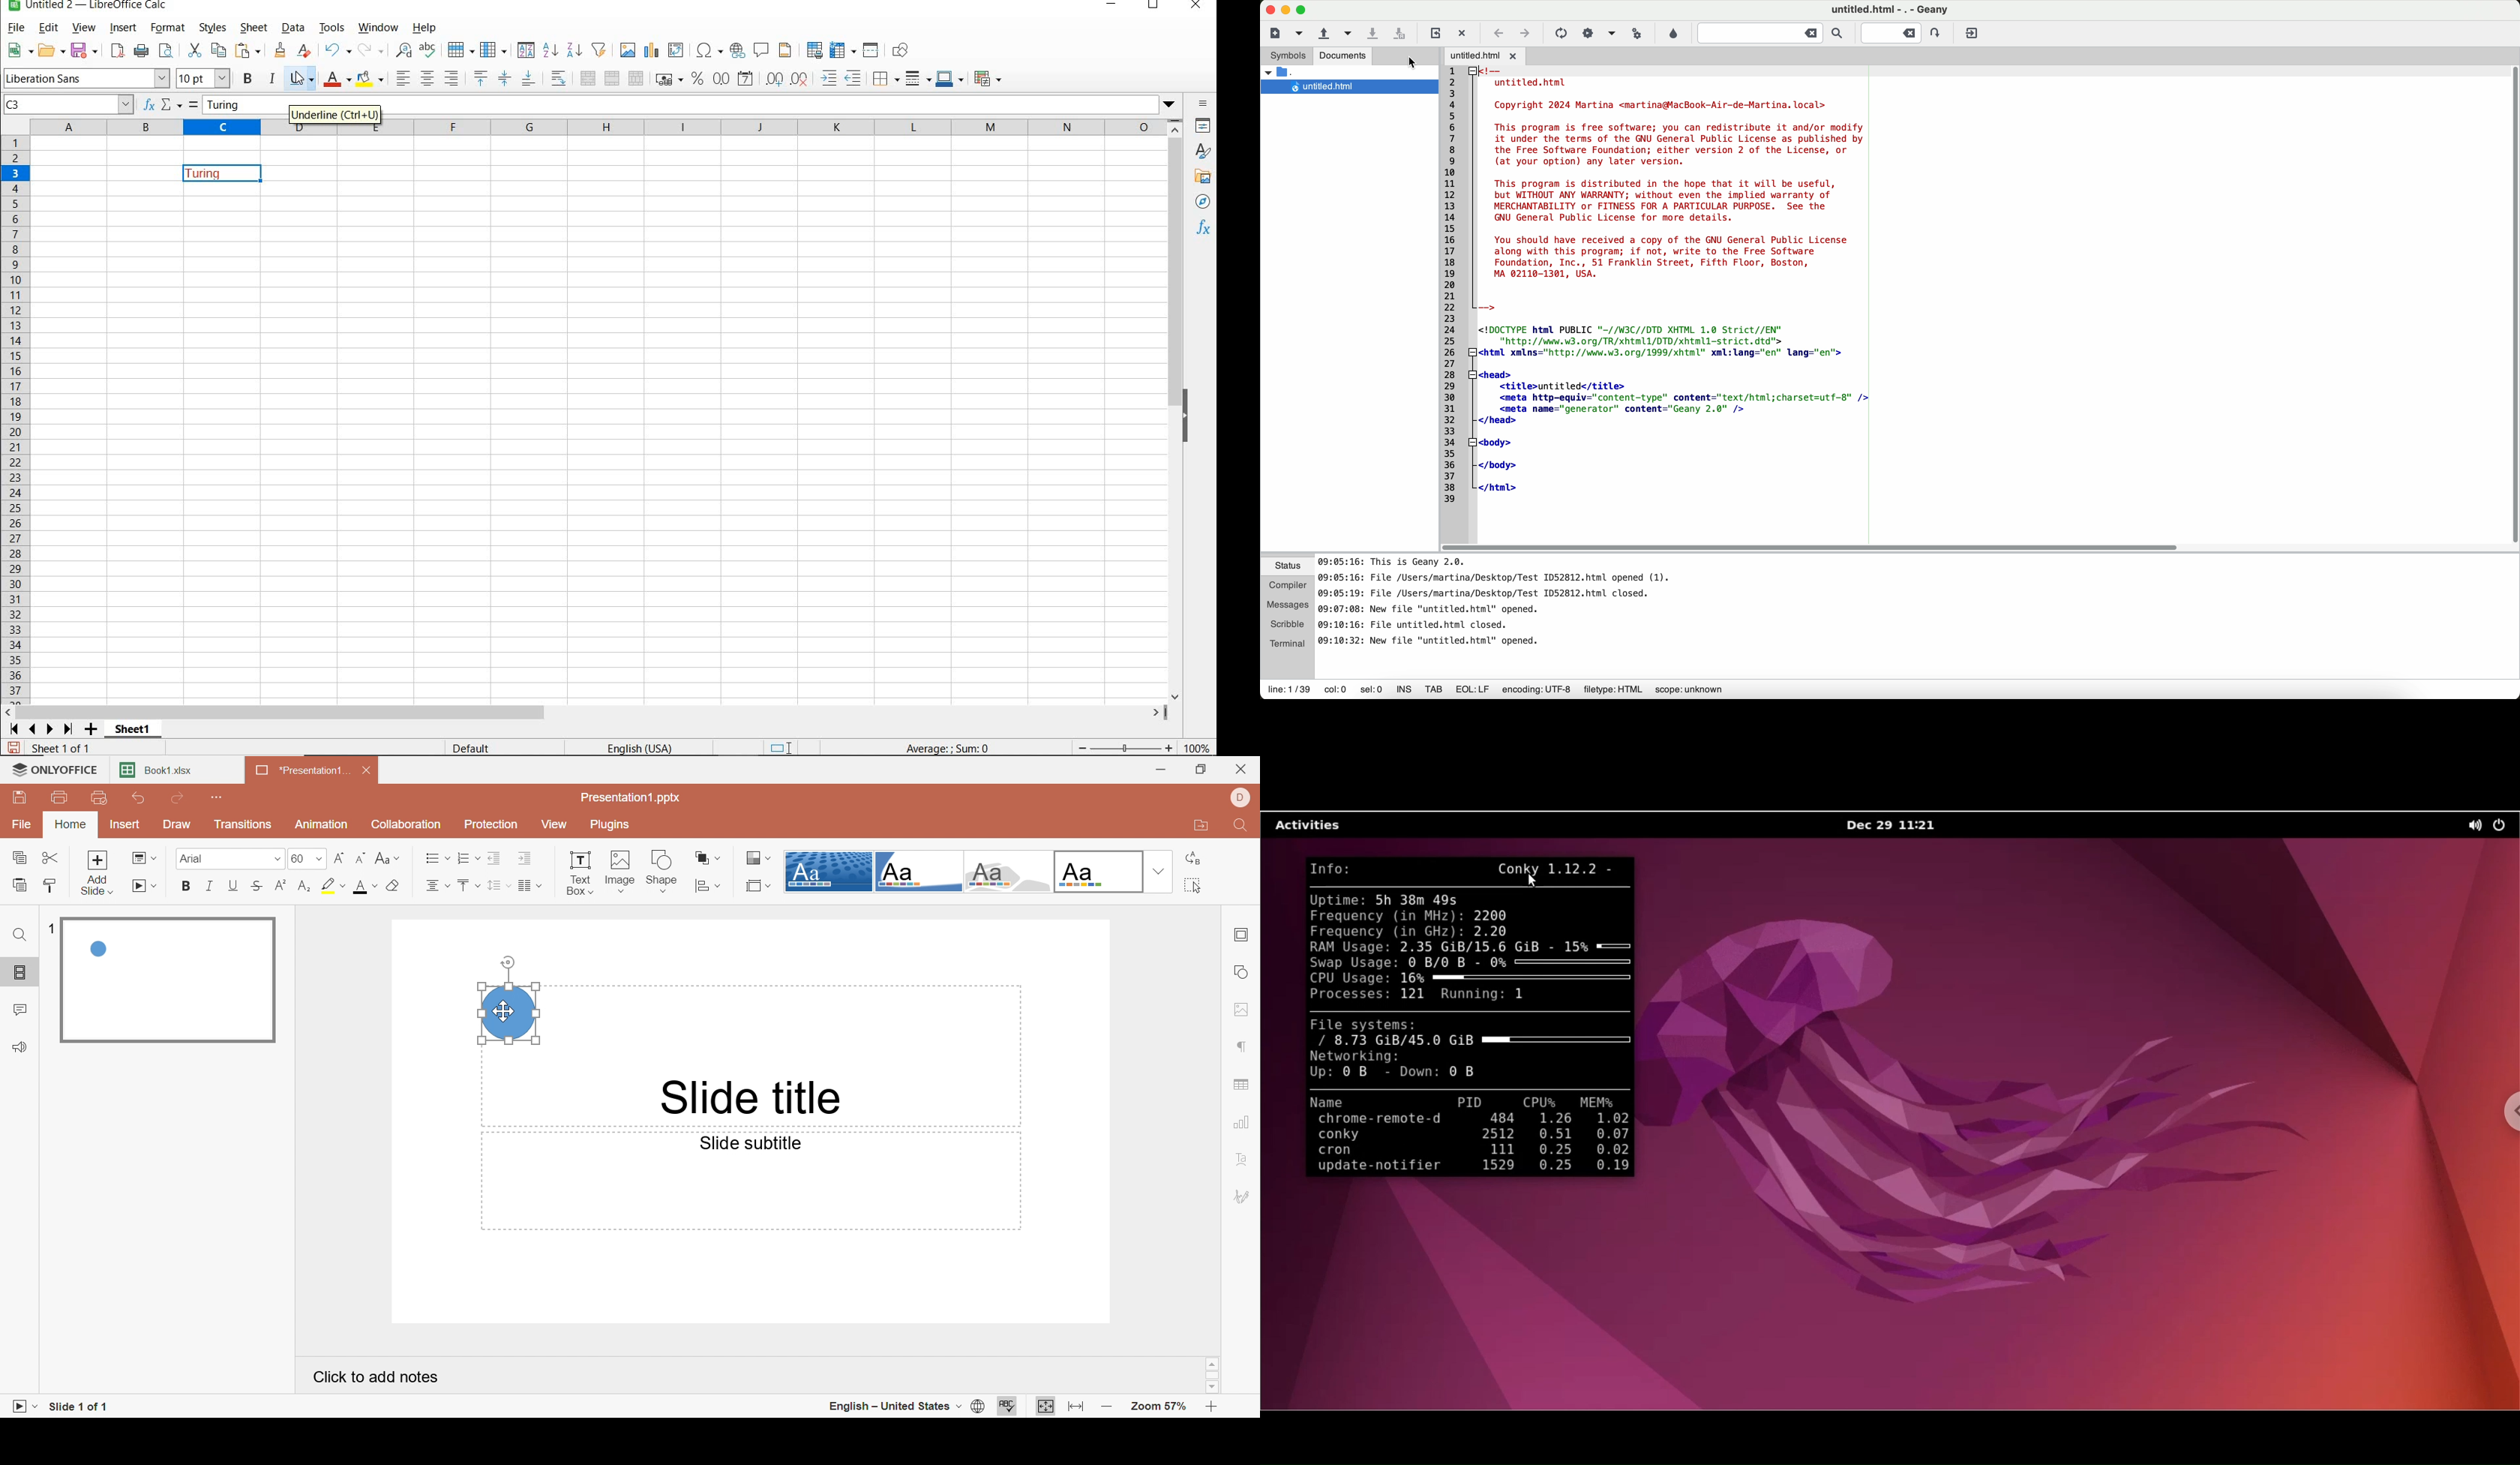 This screenshot has height=1484, width=2520. What do you see at coordinates (599, 51) in the screenshot?
I see `AUTOFILTER` at bounding box center [599, 51].